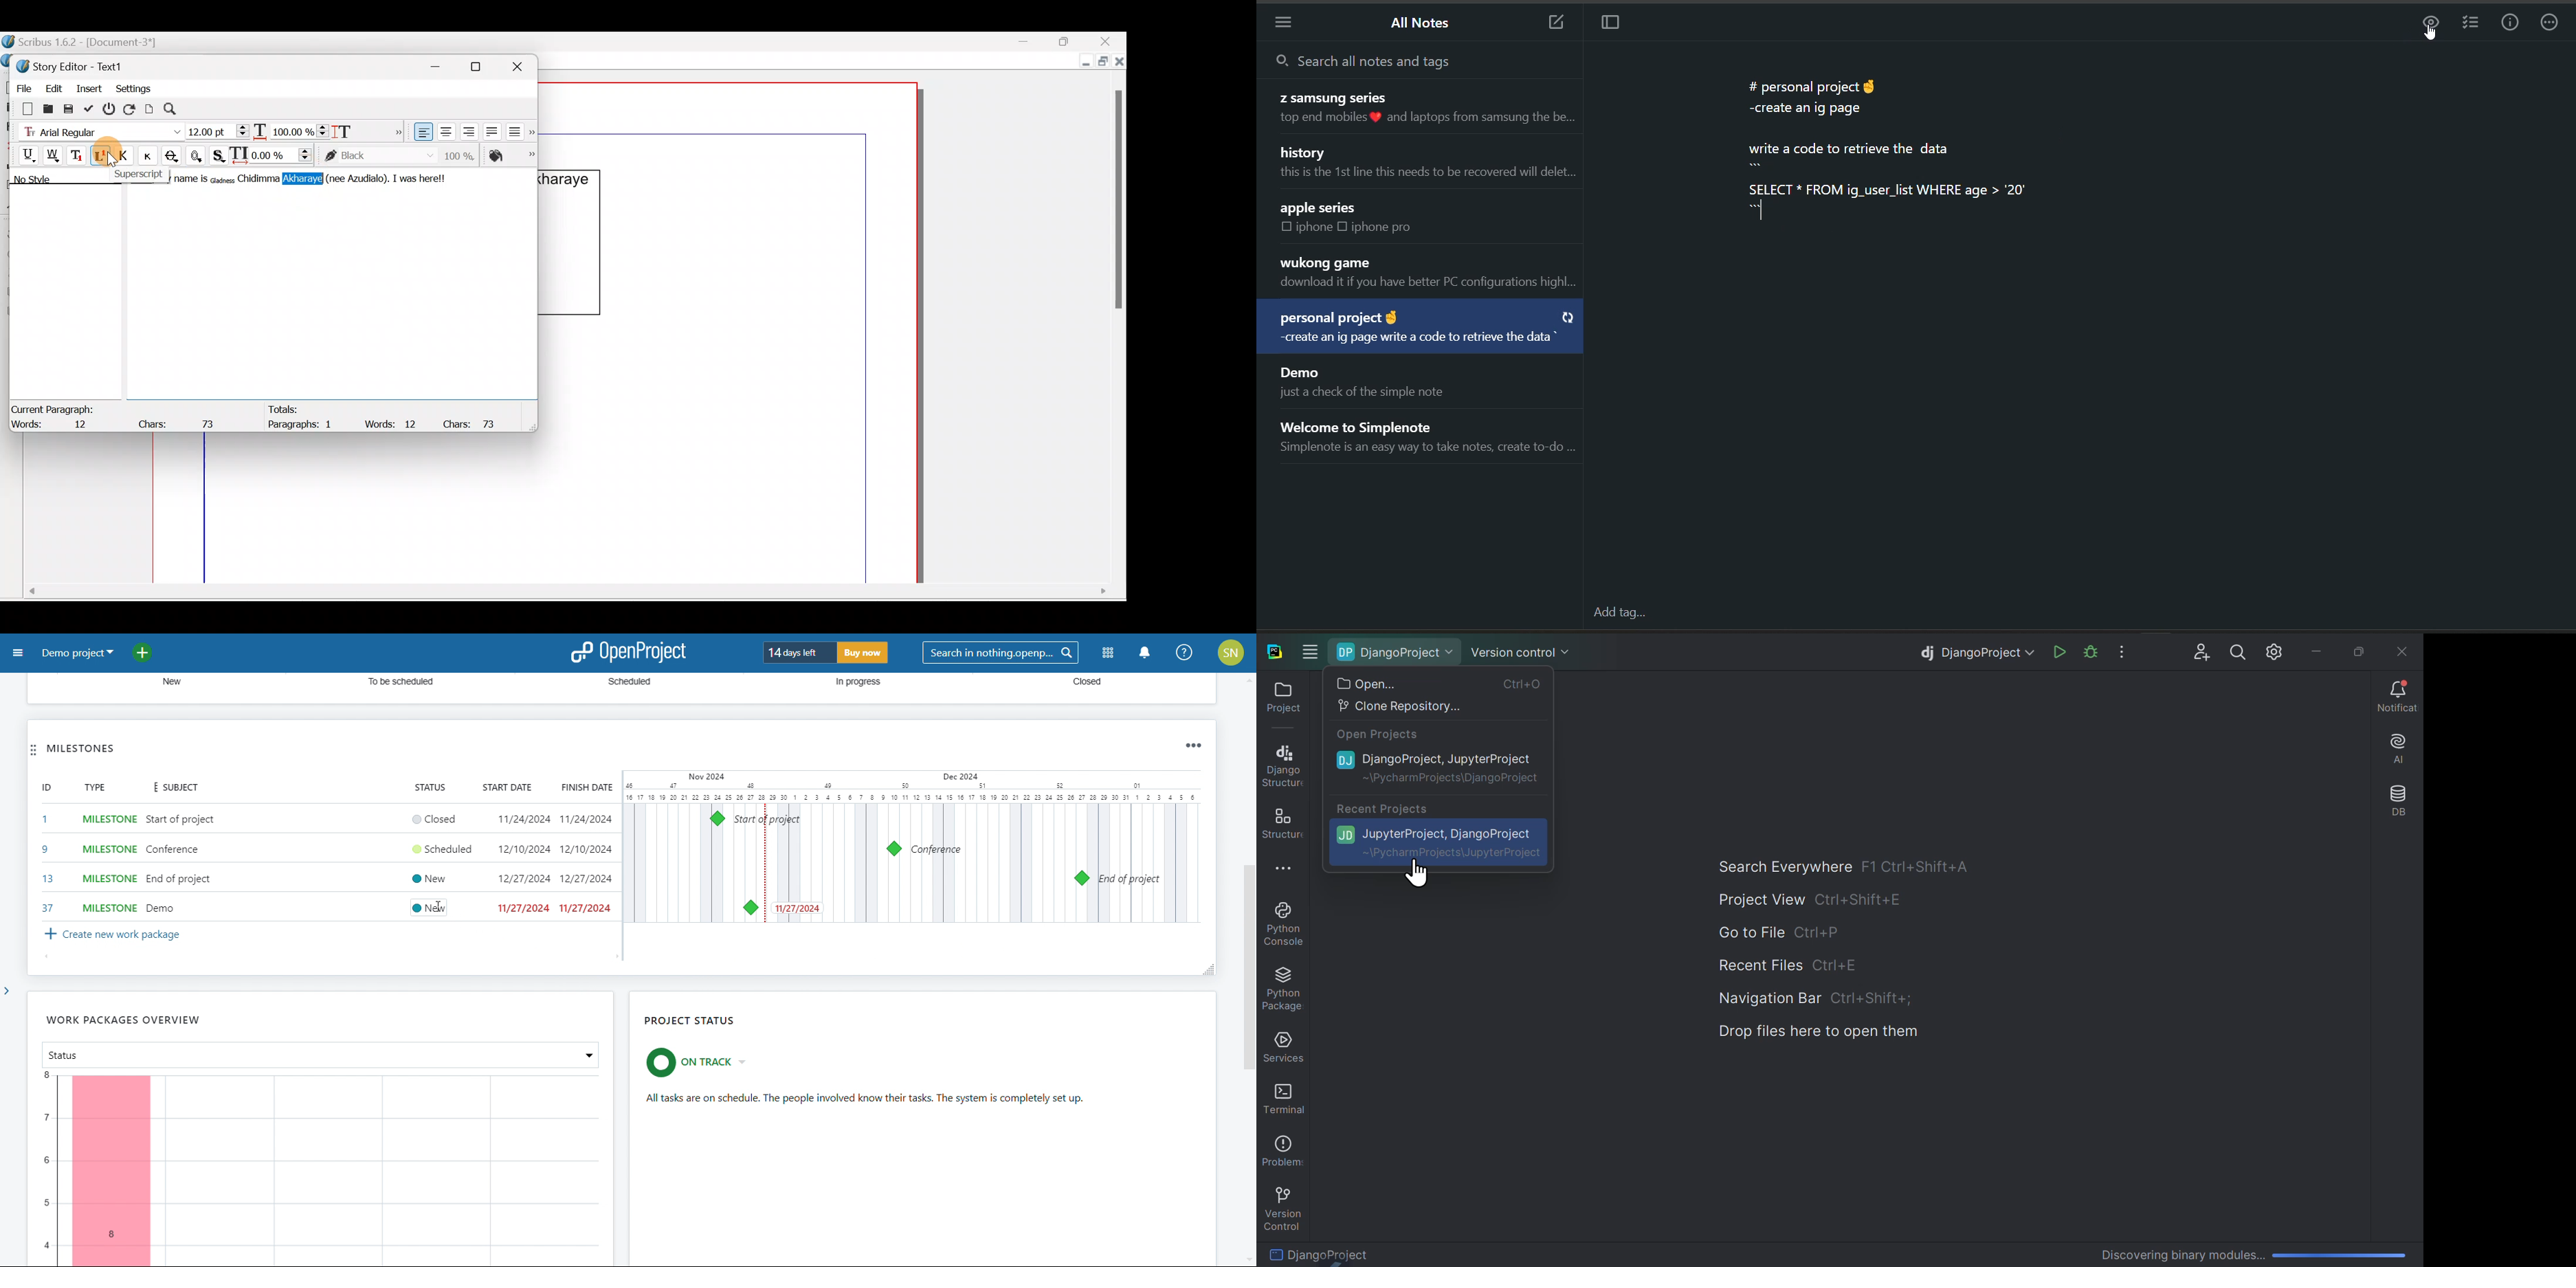 The height and width of the screenshot is (1288, 2576). What do you see at coordinates (1551, 22) in the screenshot?
I see `add new note` at bounding box center [1551, 22].